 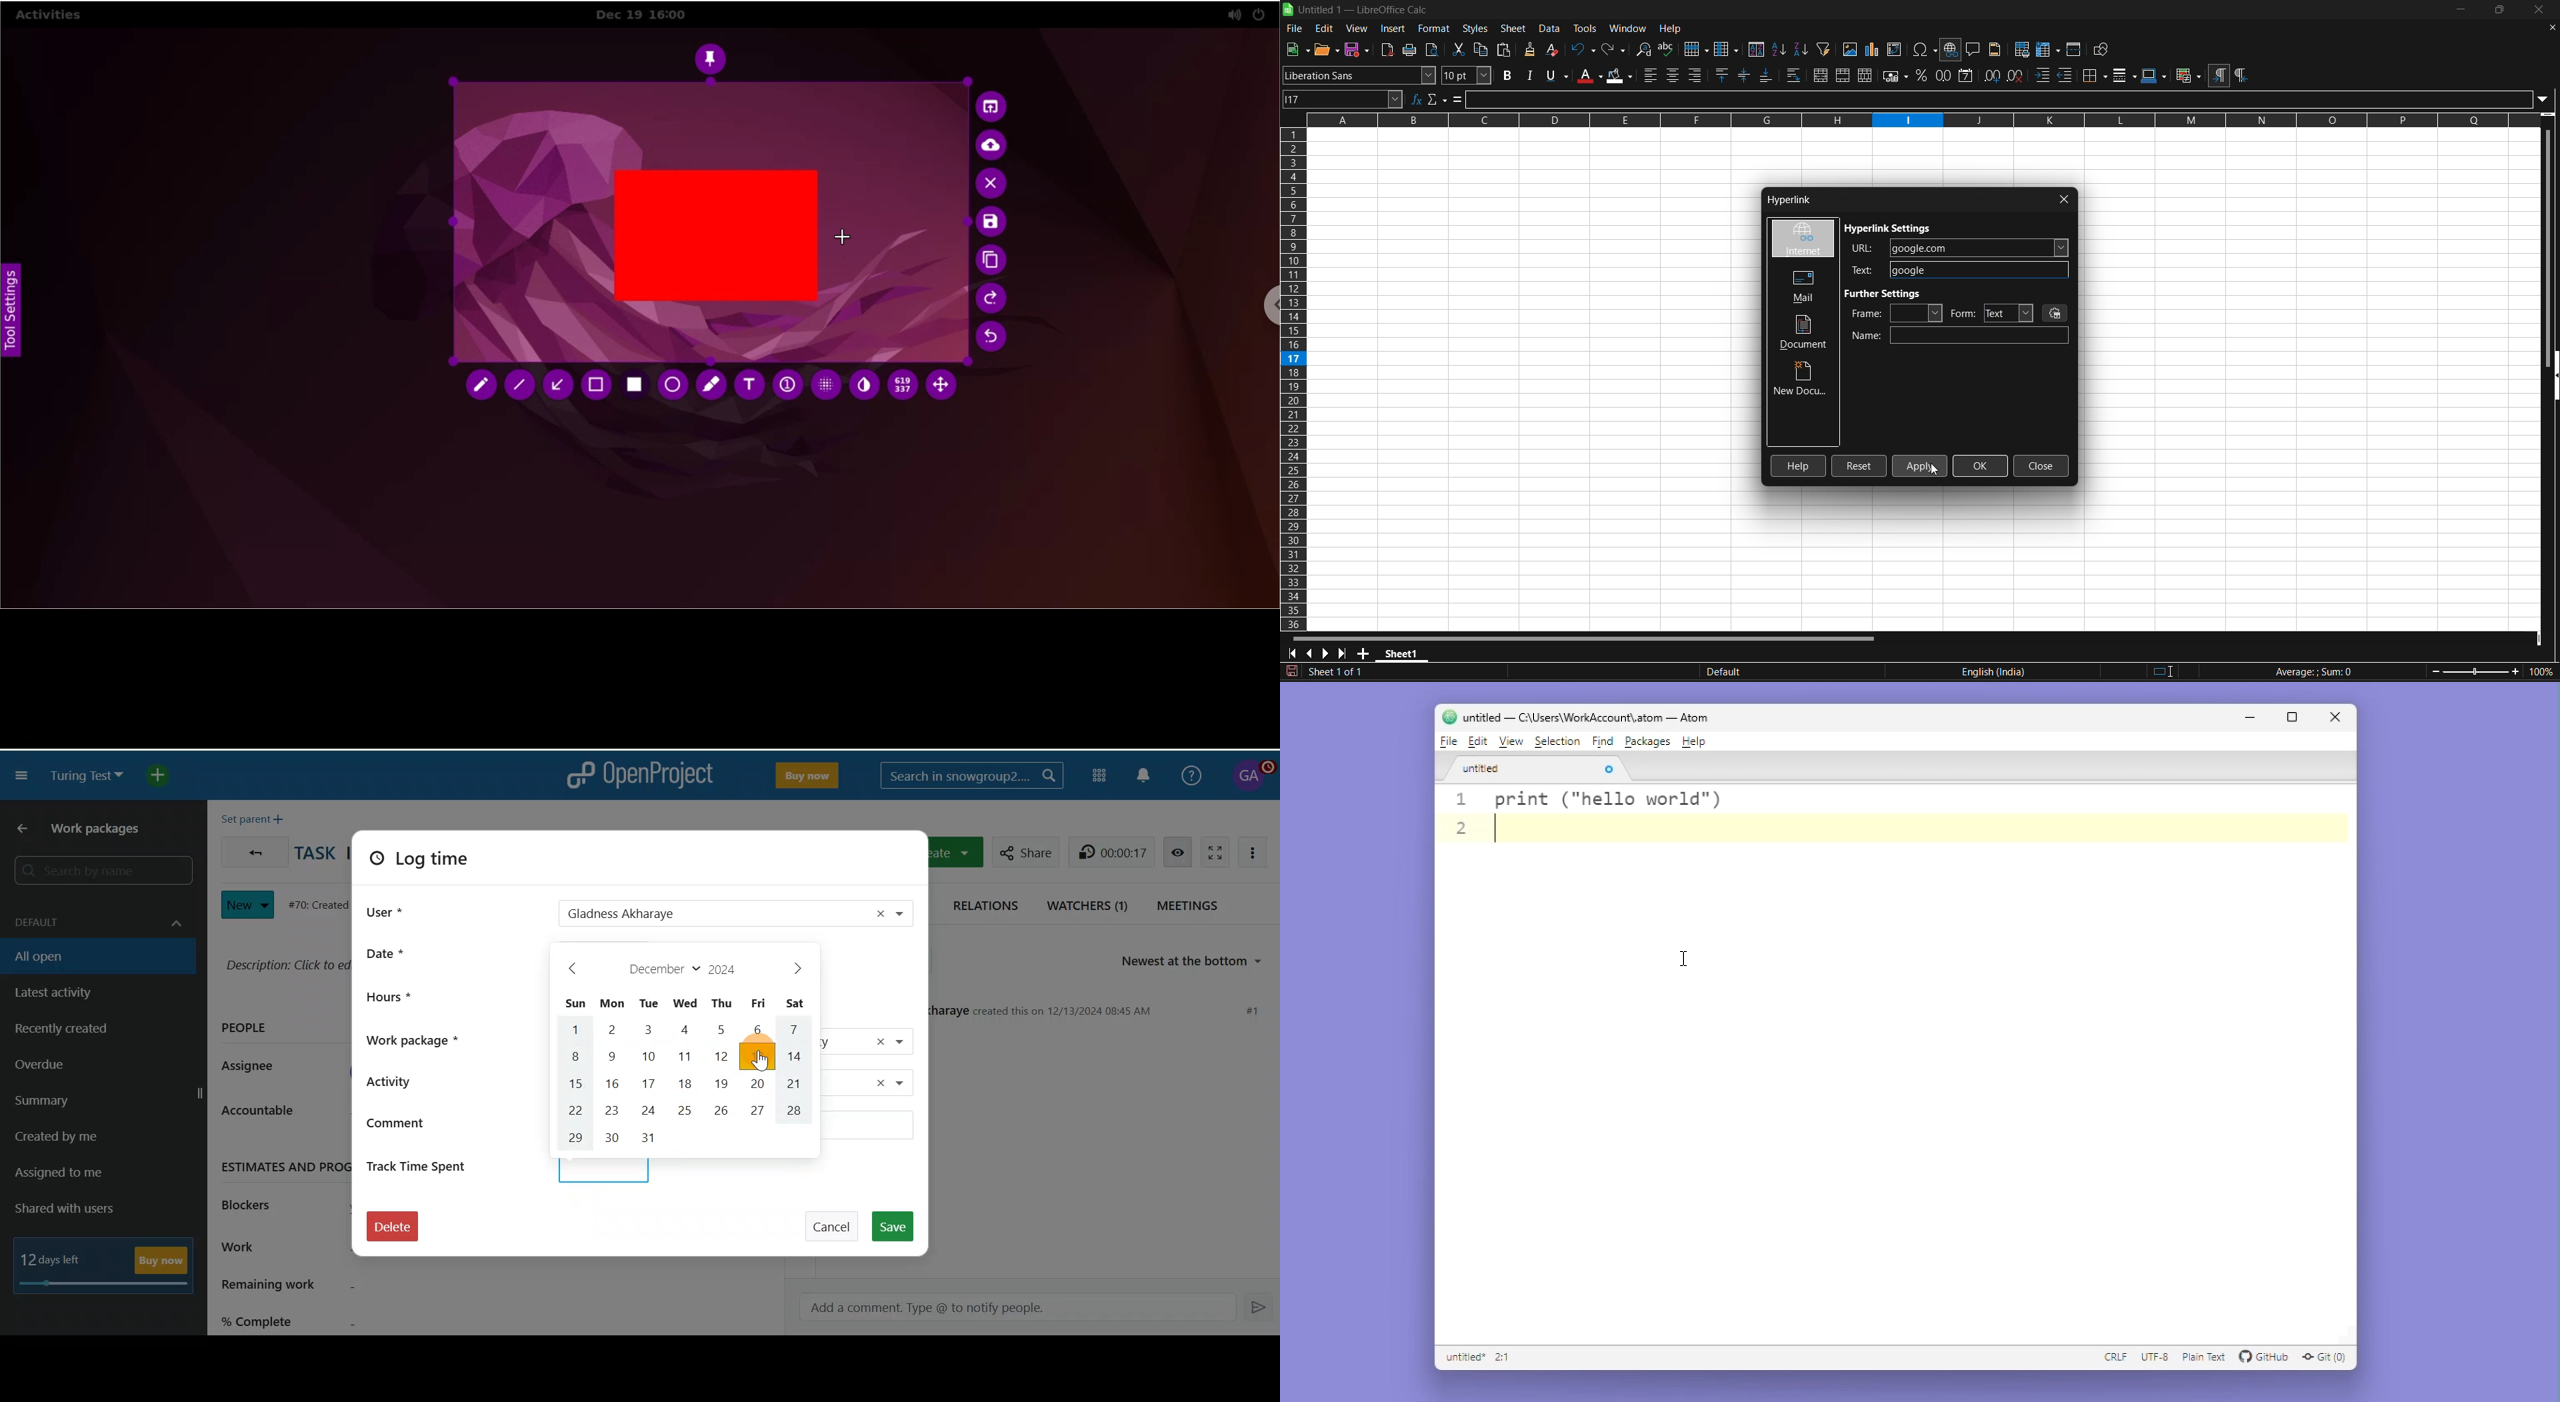 What do you see at coordinates (1357, 28) in the screenshot?
I see `view` at bounding box center [1357, 28].